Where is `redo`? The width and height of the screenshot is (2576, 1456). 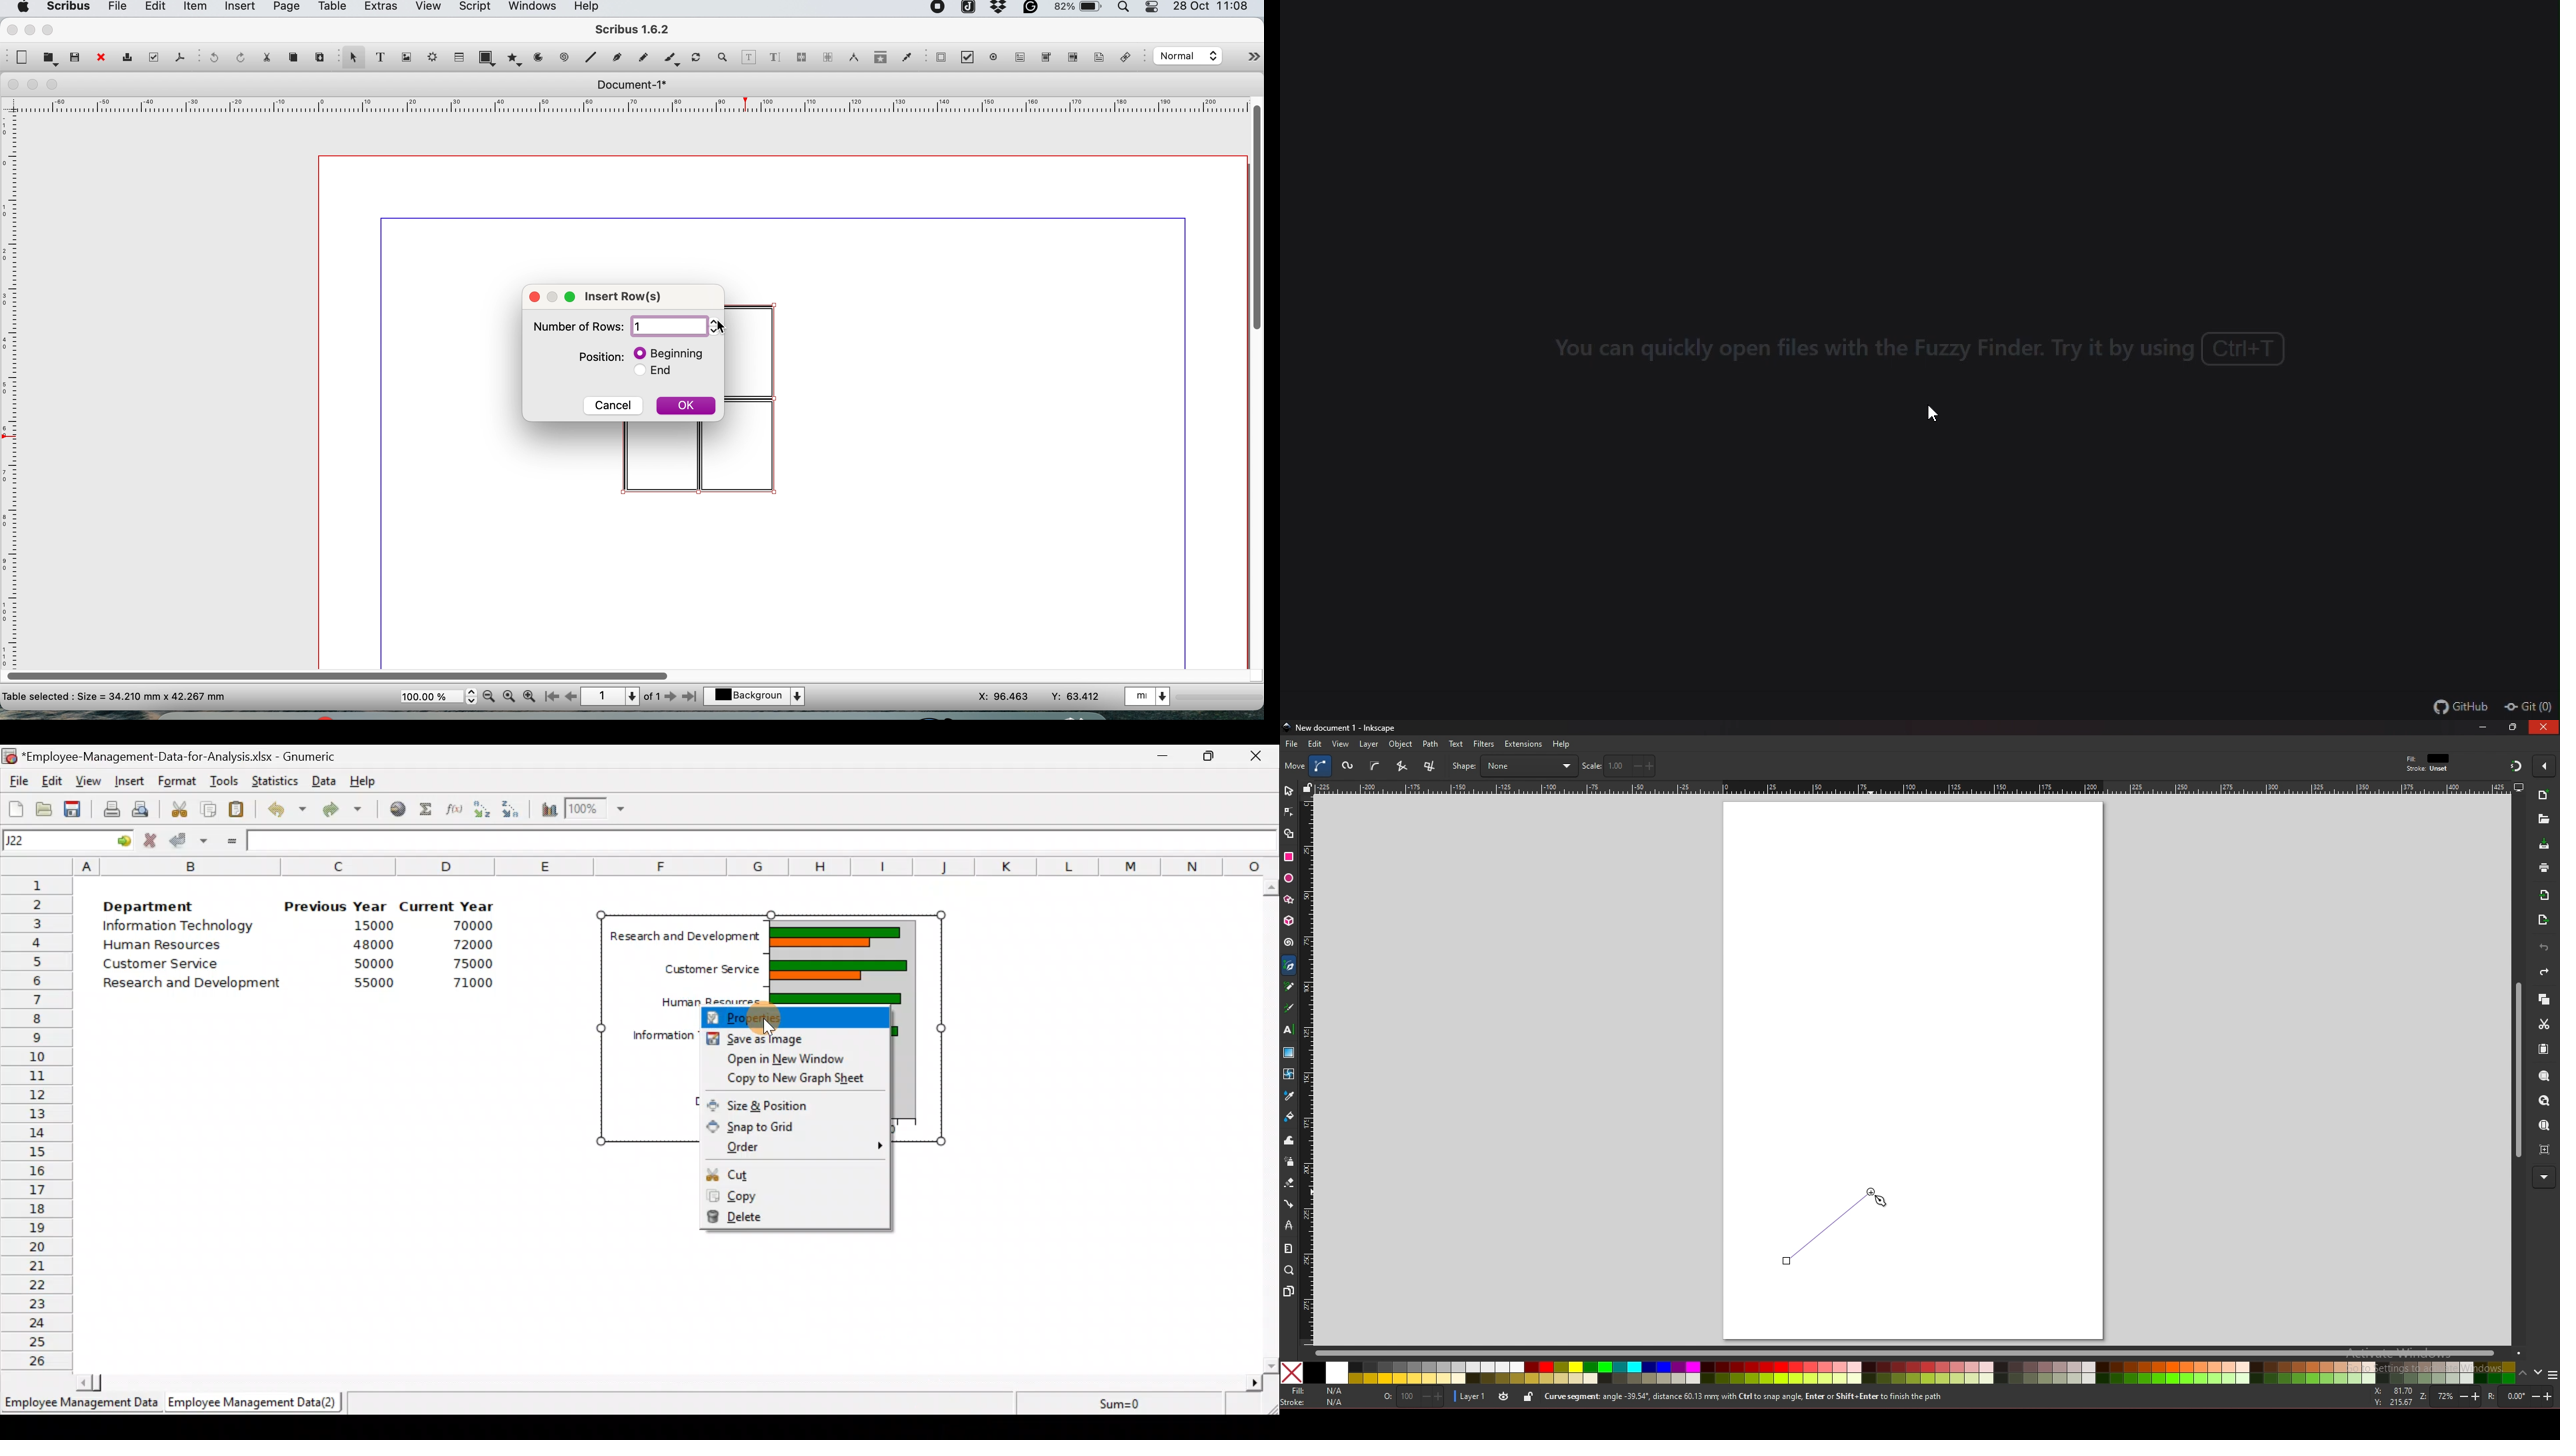
redo is located at coordinates (2544, 972).